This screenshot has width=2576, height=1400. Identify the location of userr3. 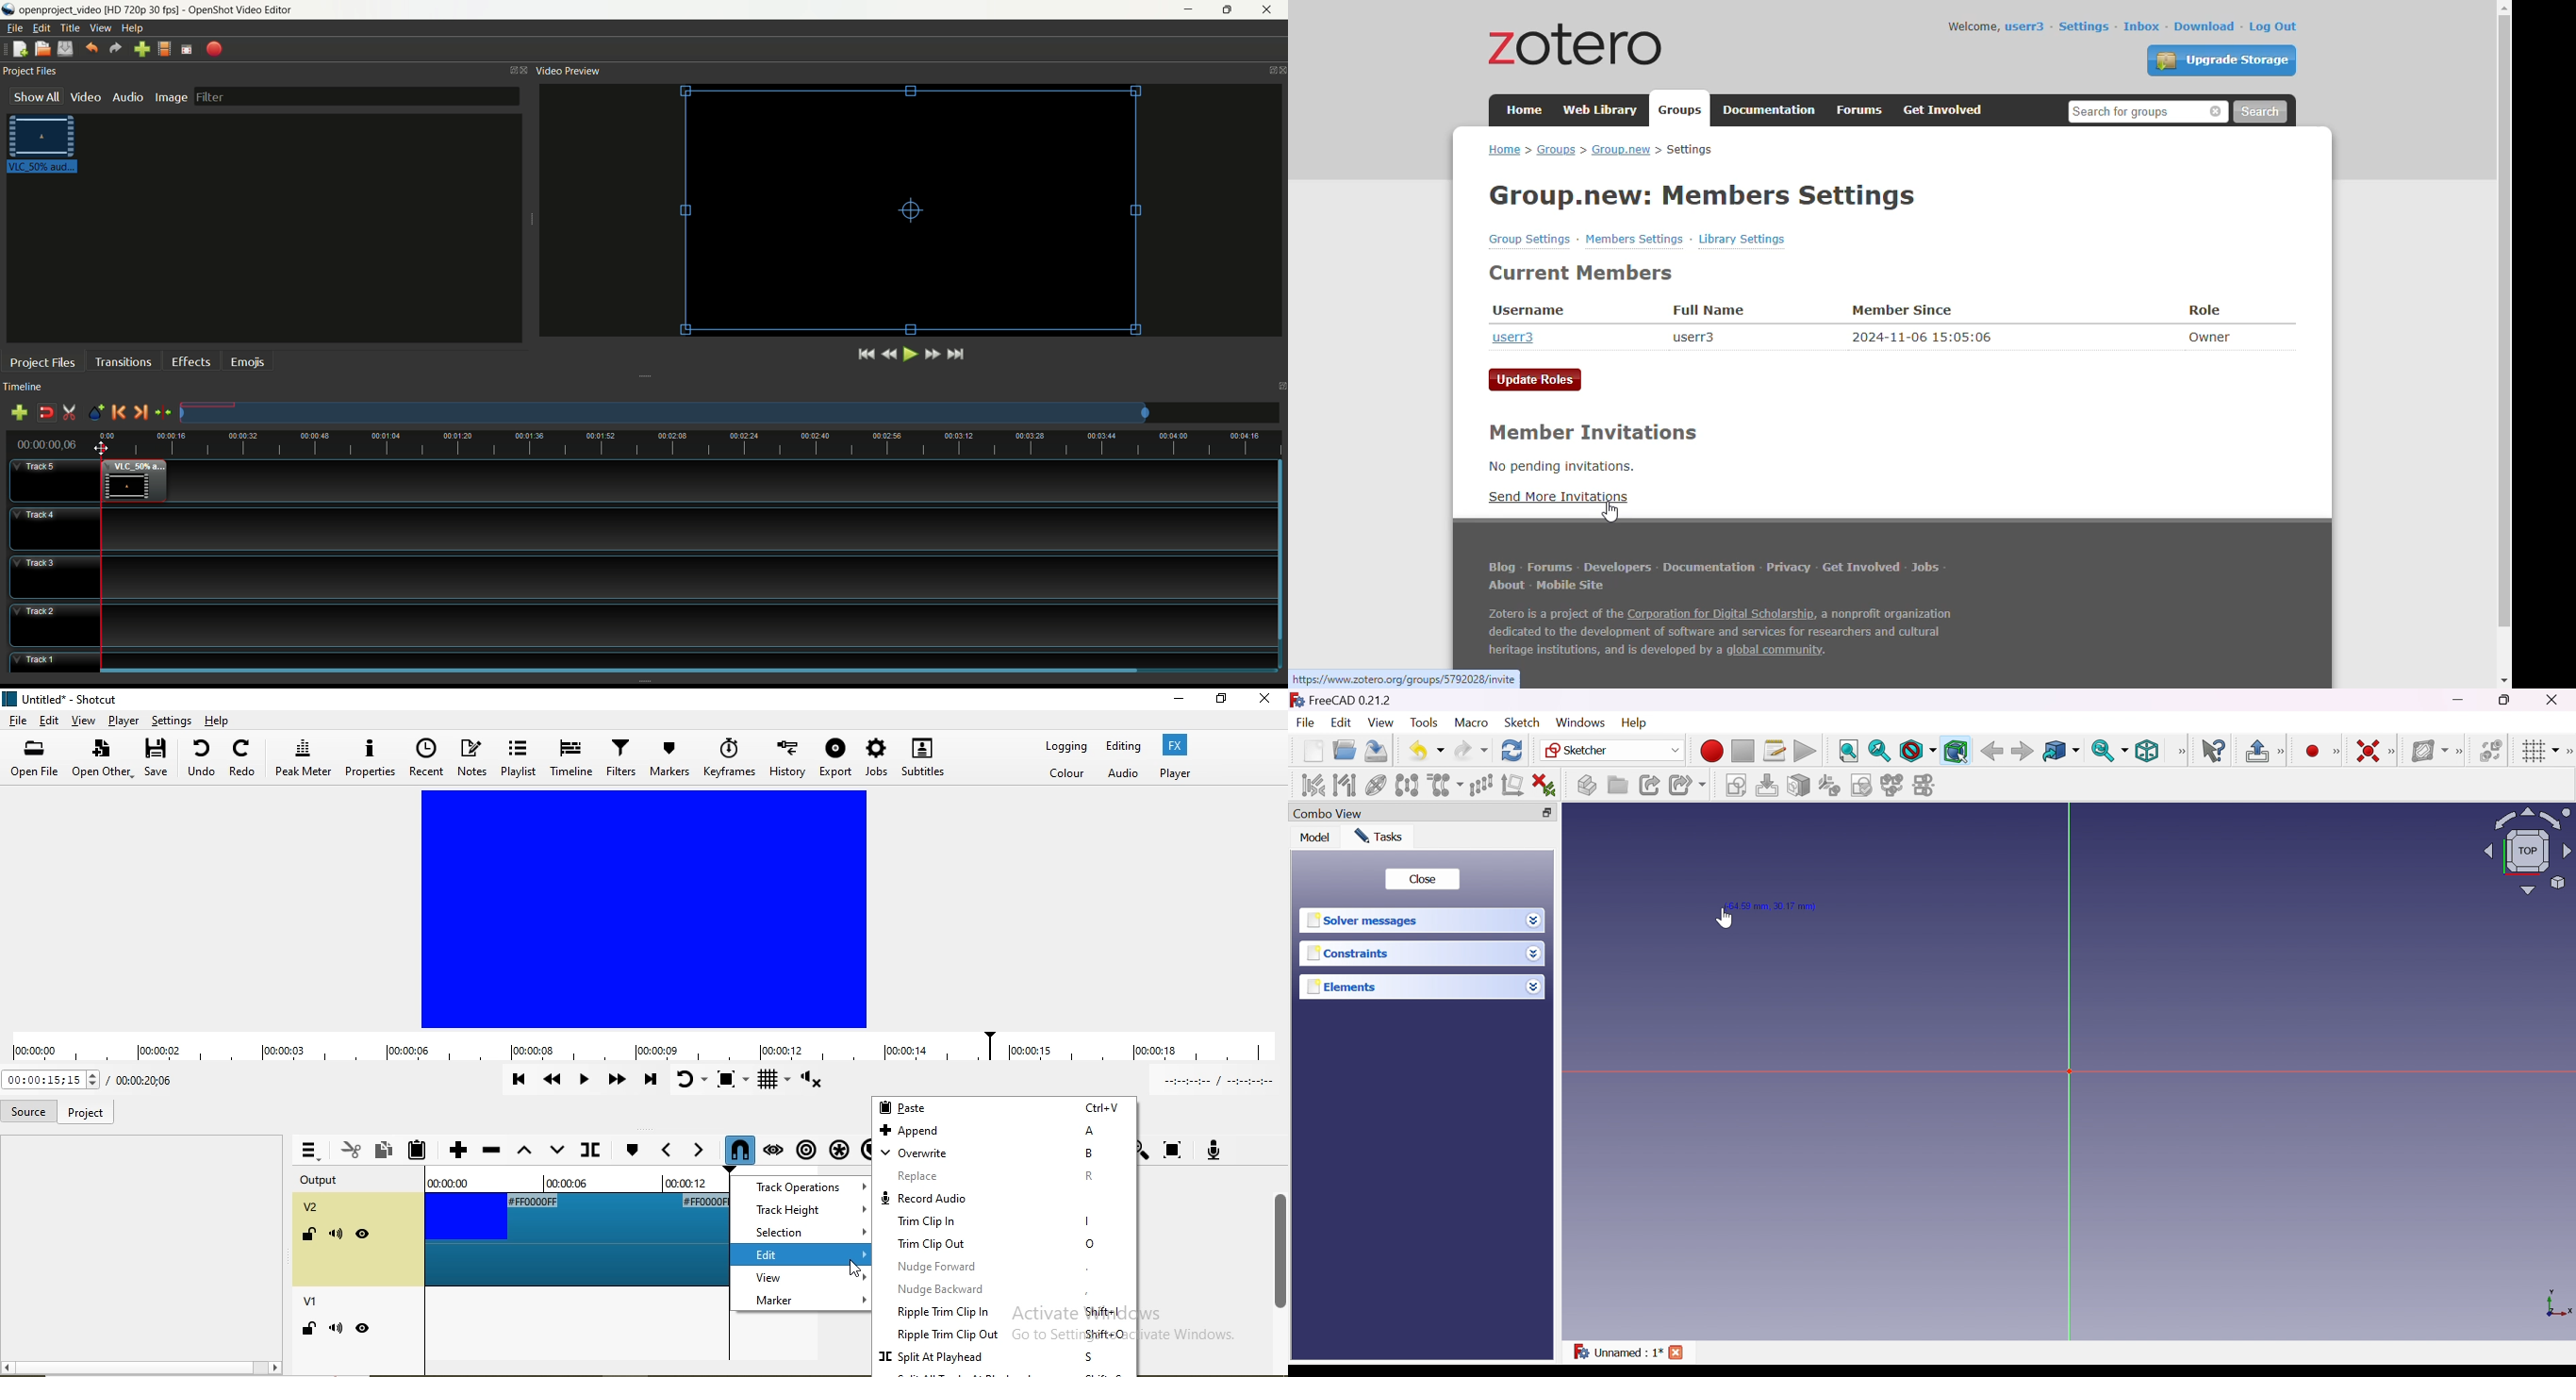
(2026, 27).